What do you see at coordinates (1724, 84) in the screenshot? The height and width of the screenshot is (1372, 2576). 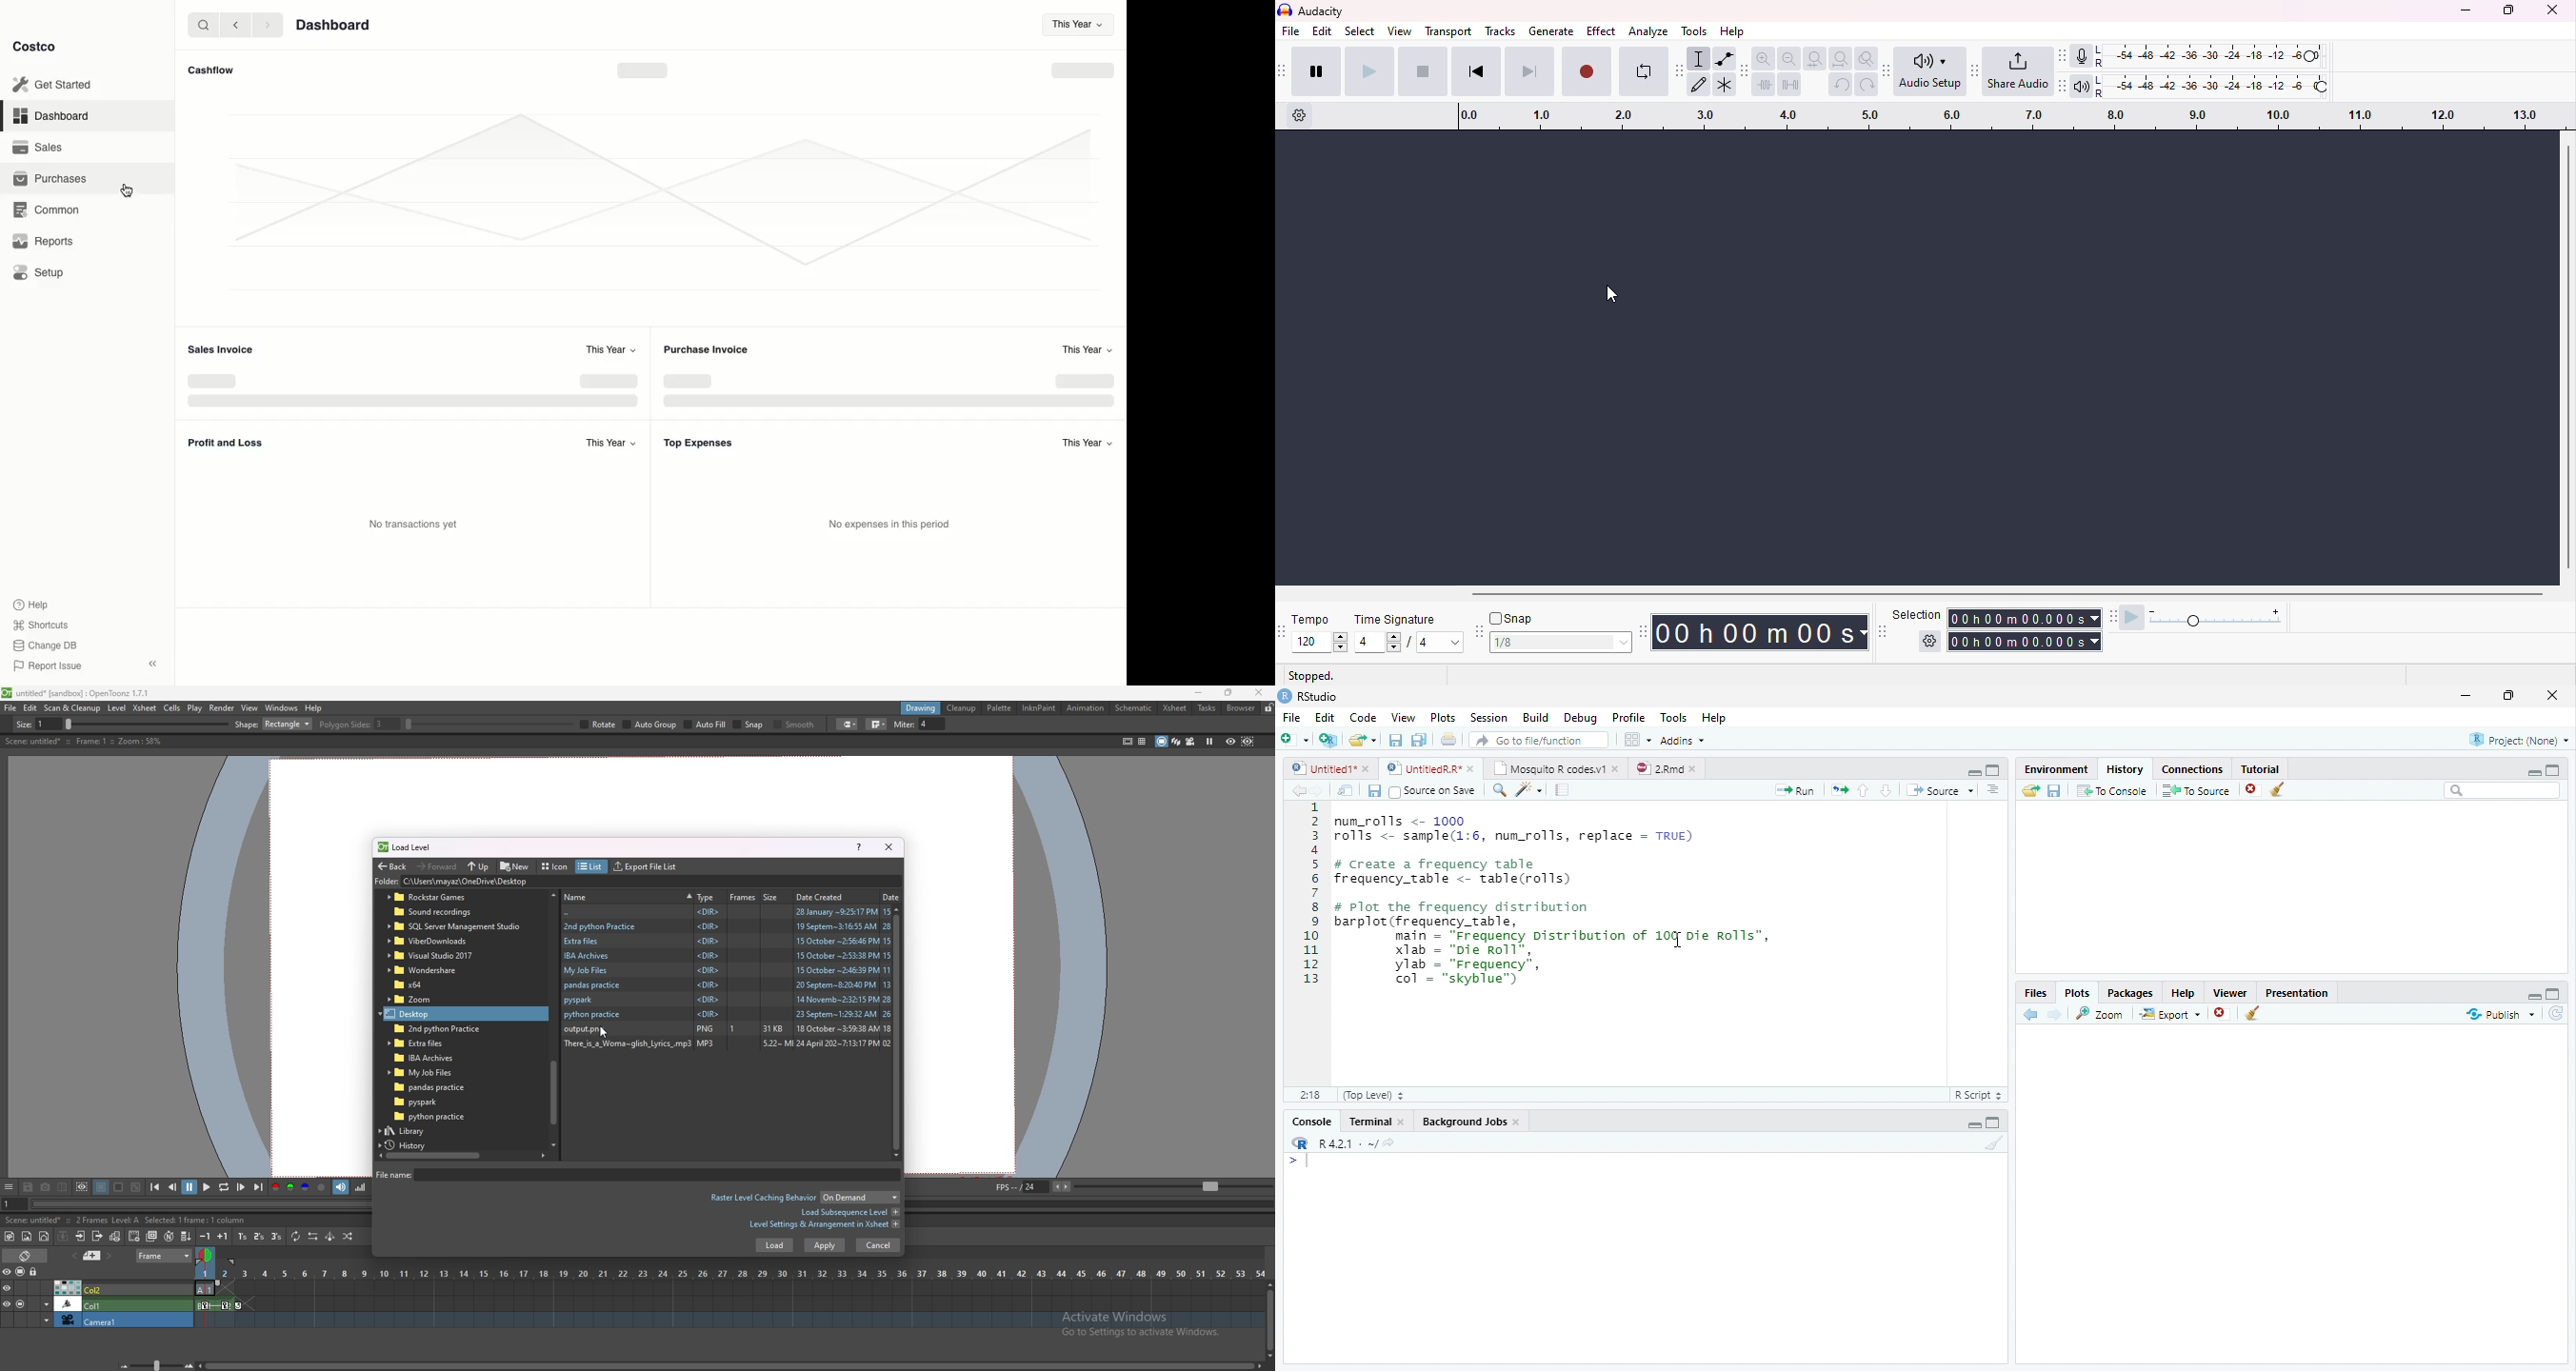 I see `multi` at bounding box center [1724, 84].